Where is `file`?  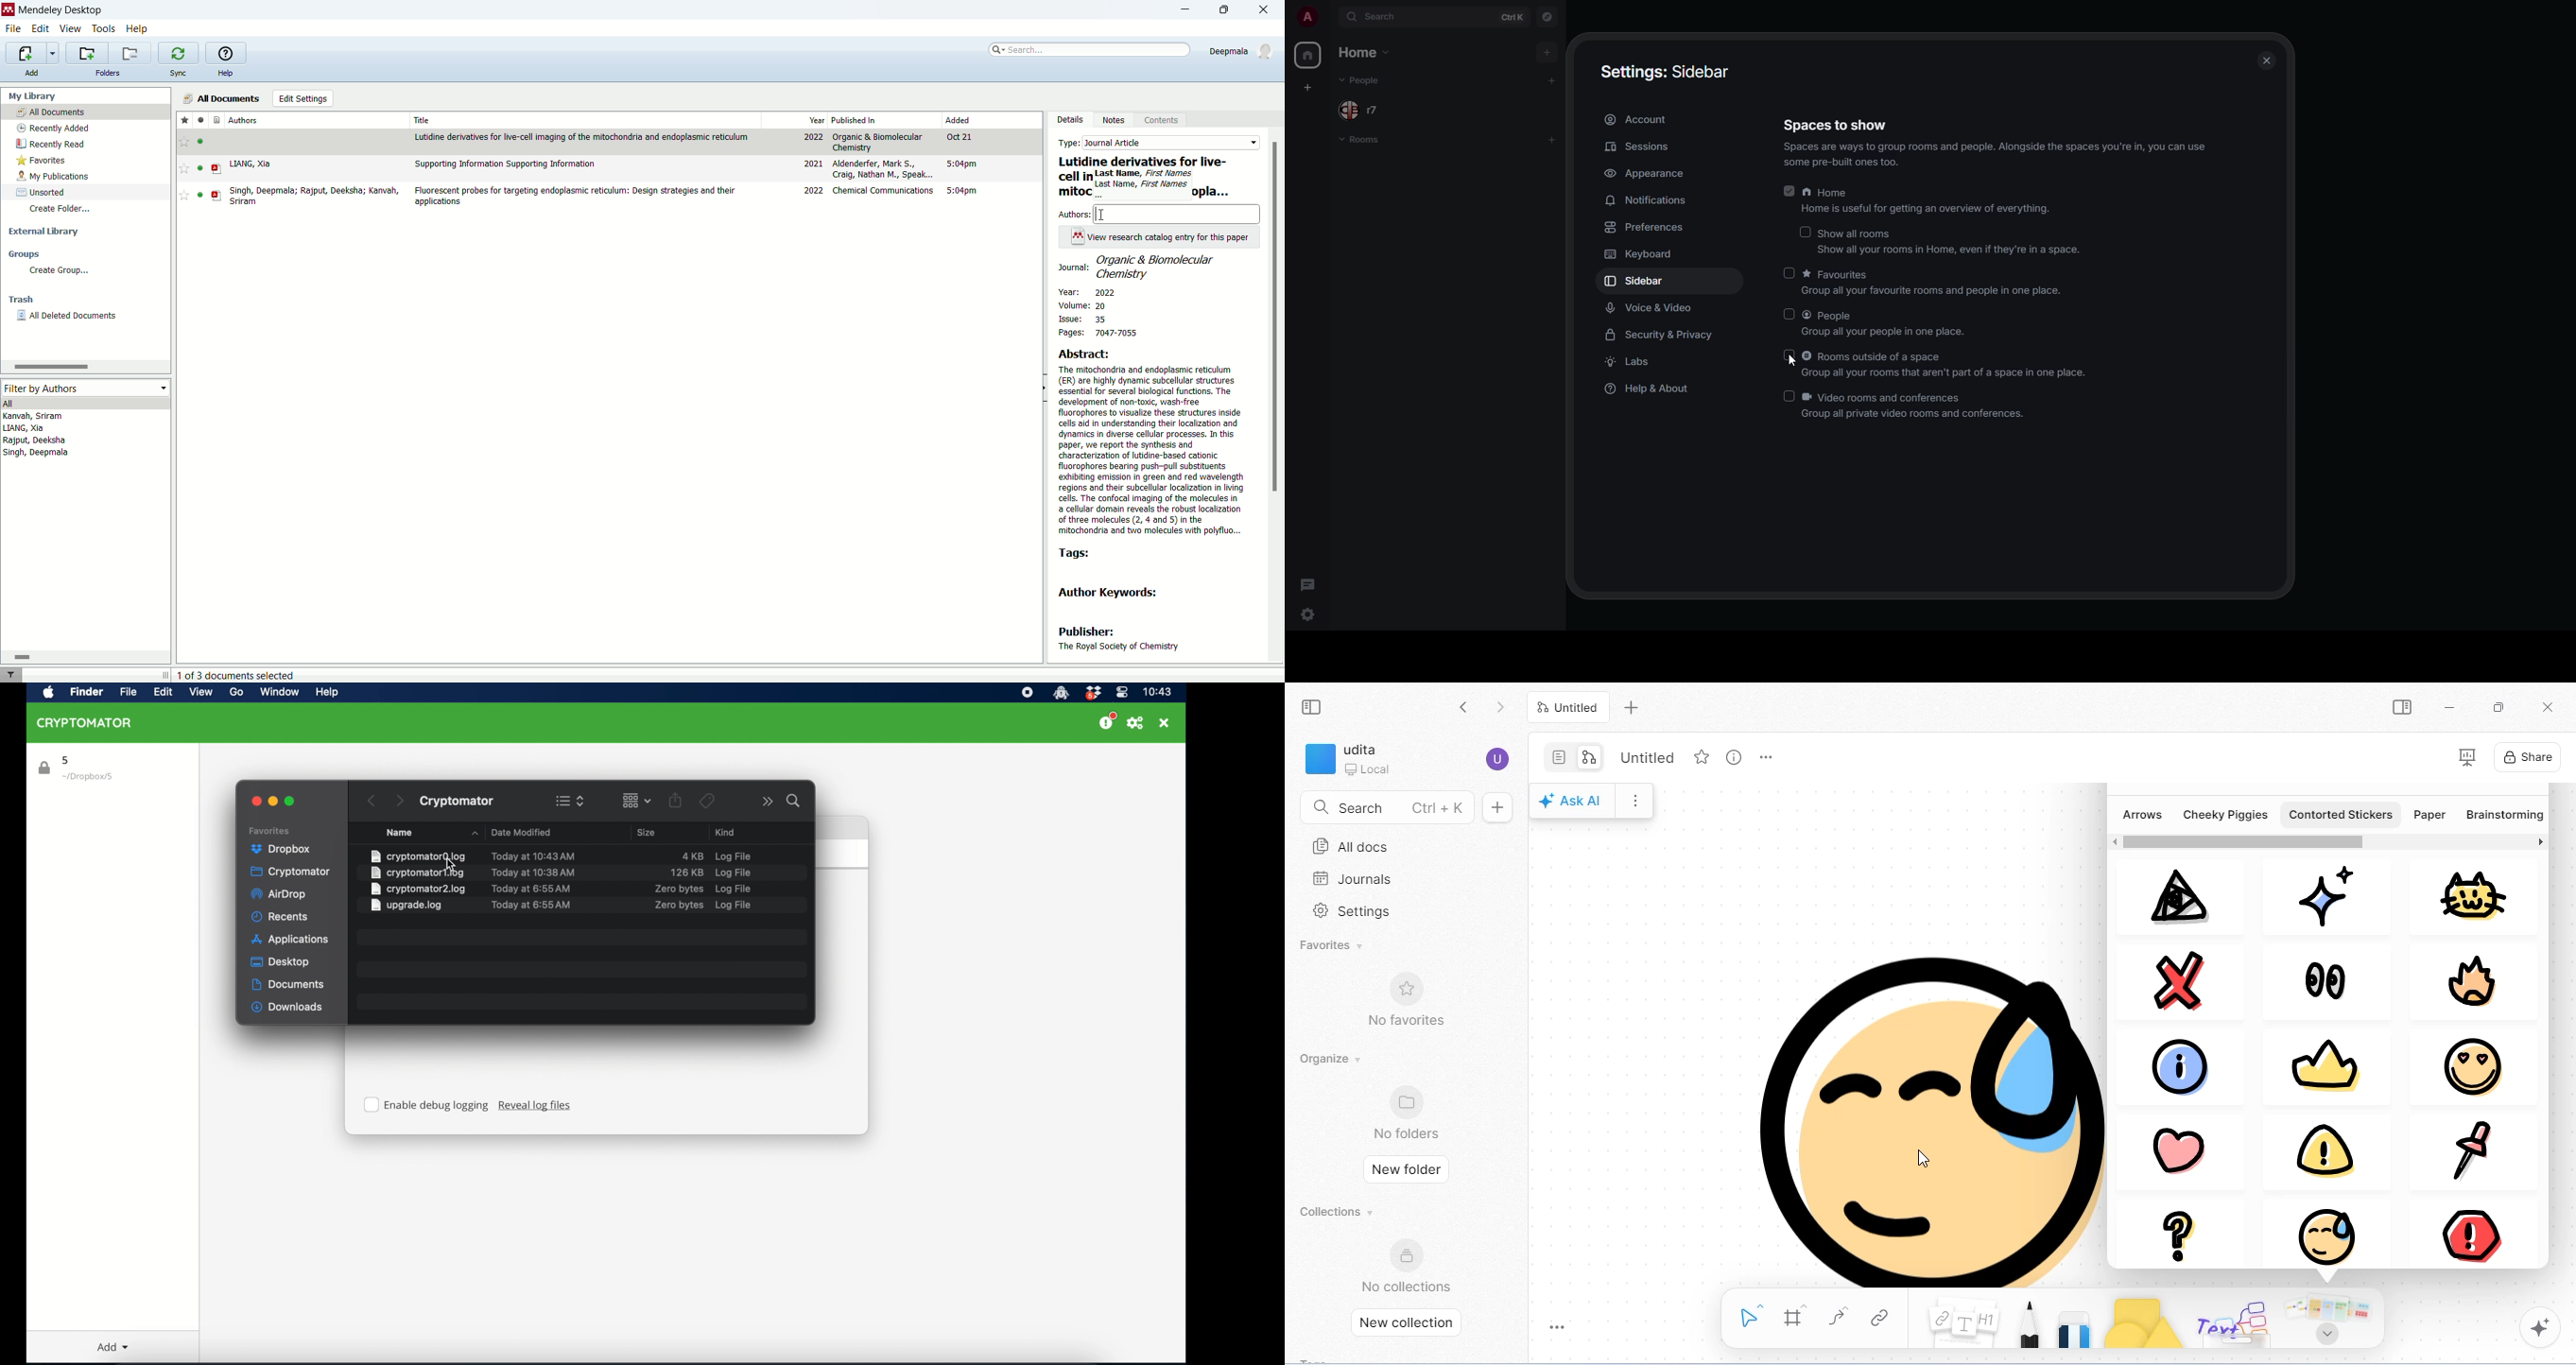 file is located at coordinates (128, 692).